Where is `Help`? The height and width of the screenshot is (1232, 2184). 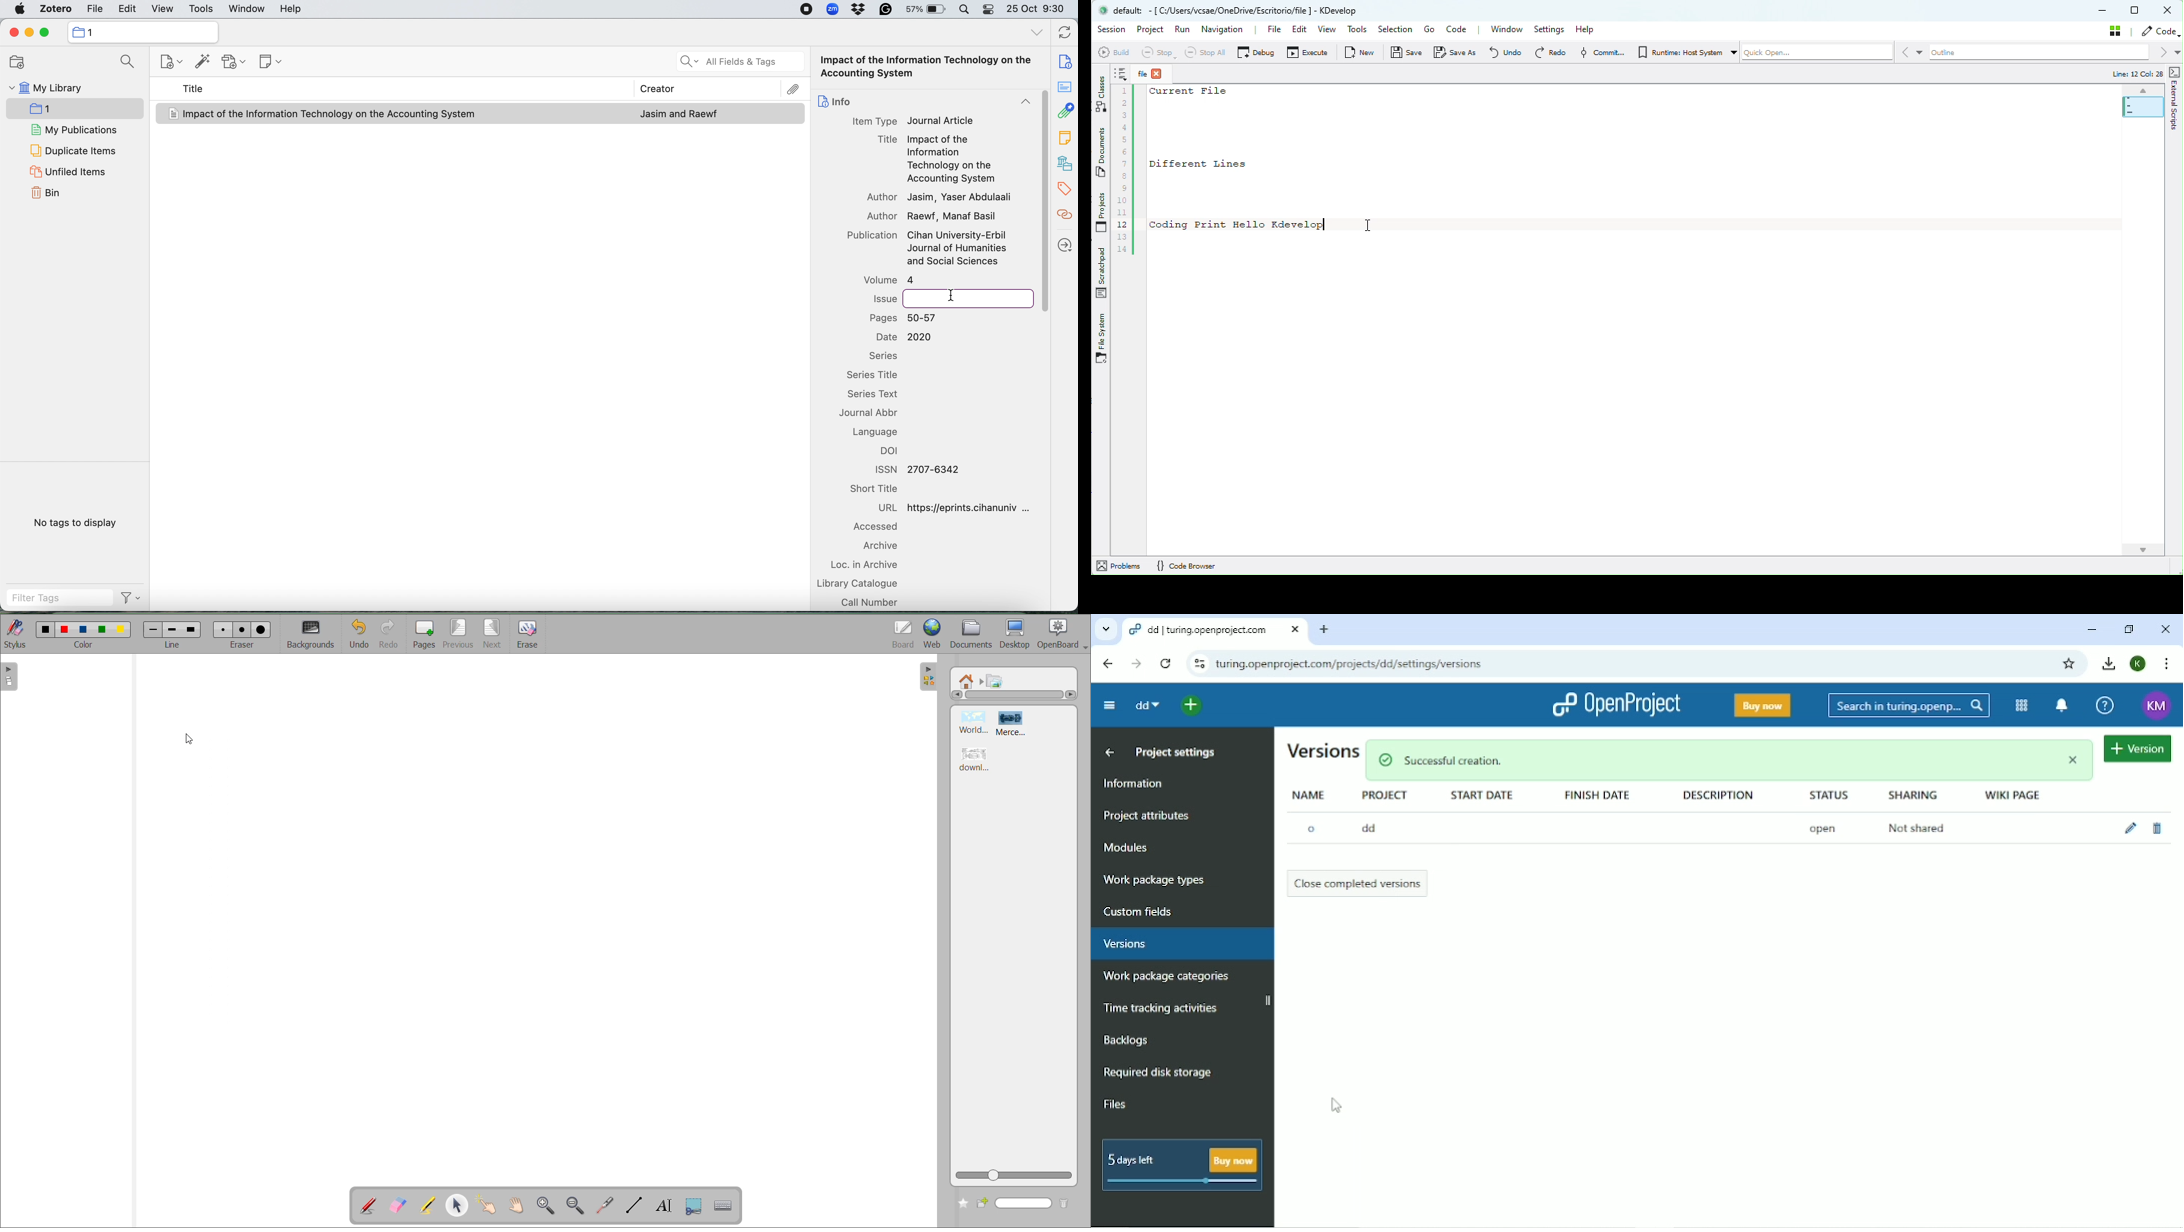
Help is located at coordinates (2106, 705).